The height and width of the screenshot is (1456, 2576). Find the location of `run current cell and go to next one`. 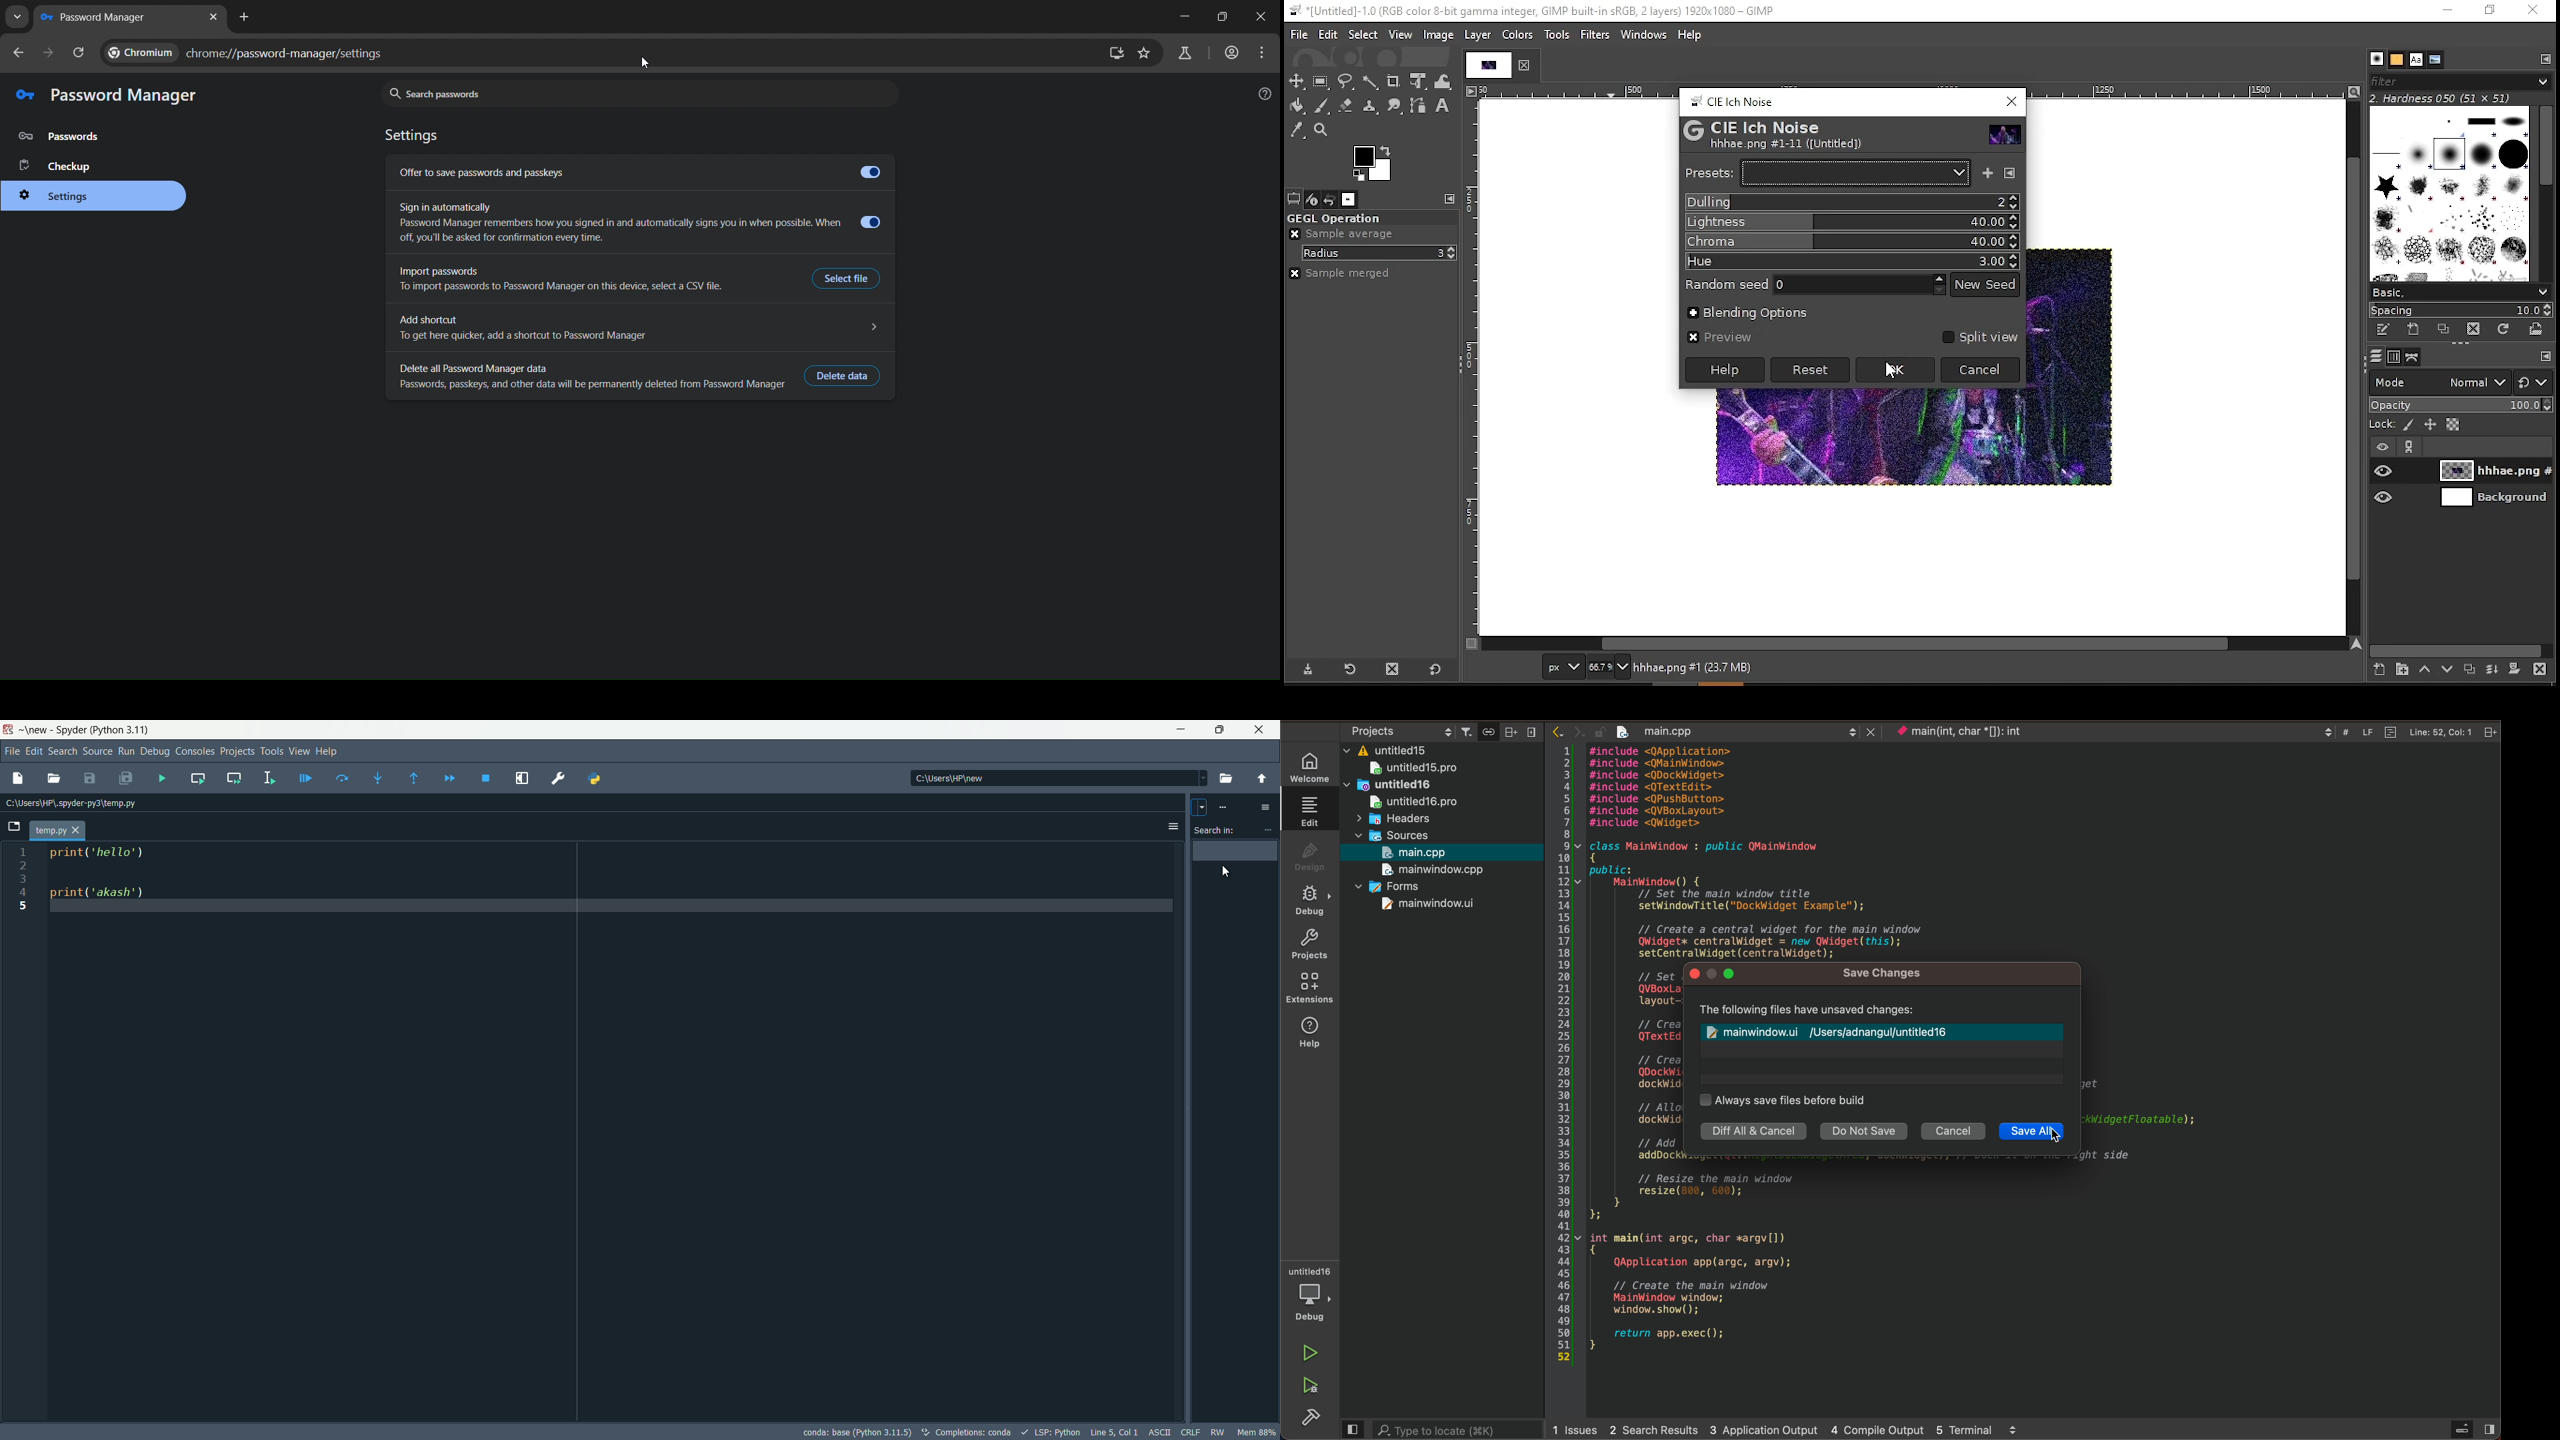

run current cell and go to next one is located at coordinates (235, 778).